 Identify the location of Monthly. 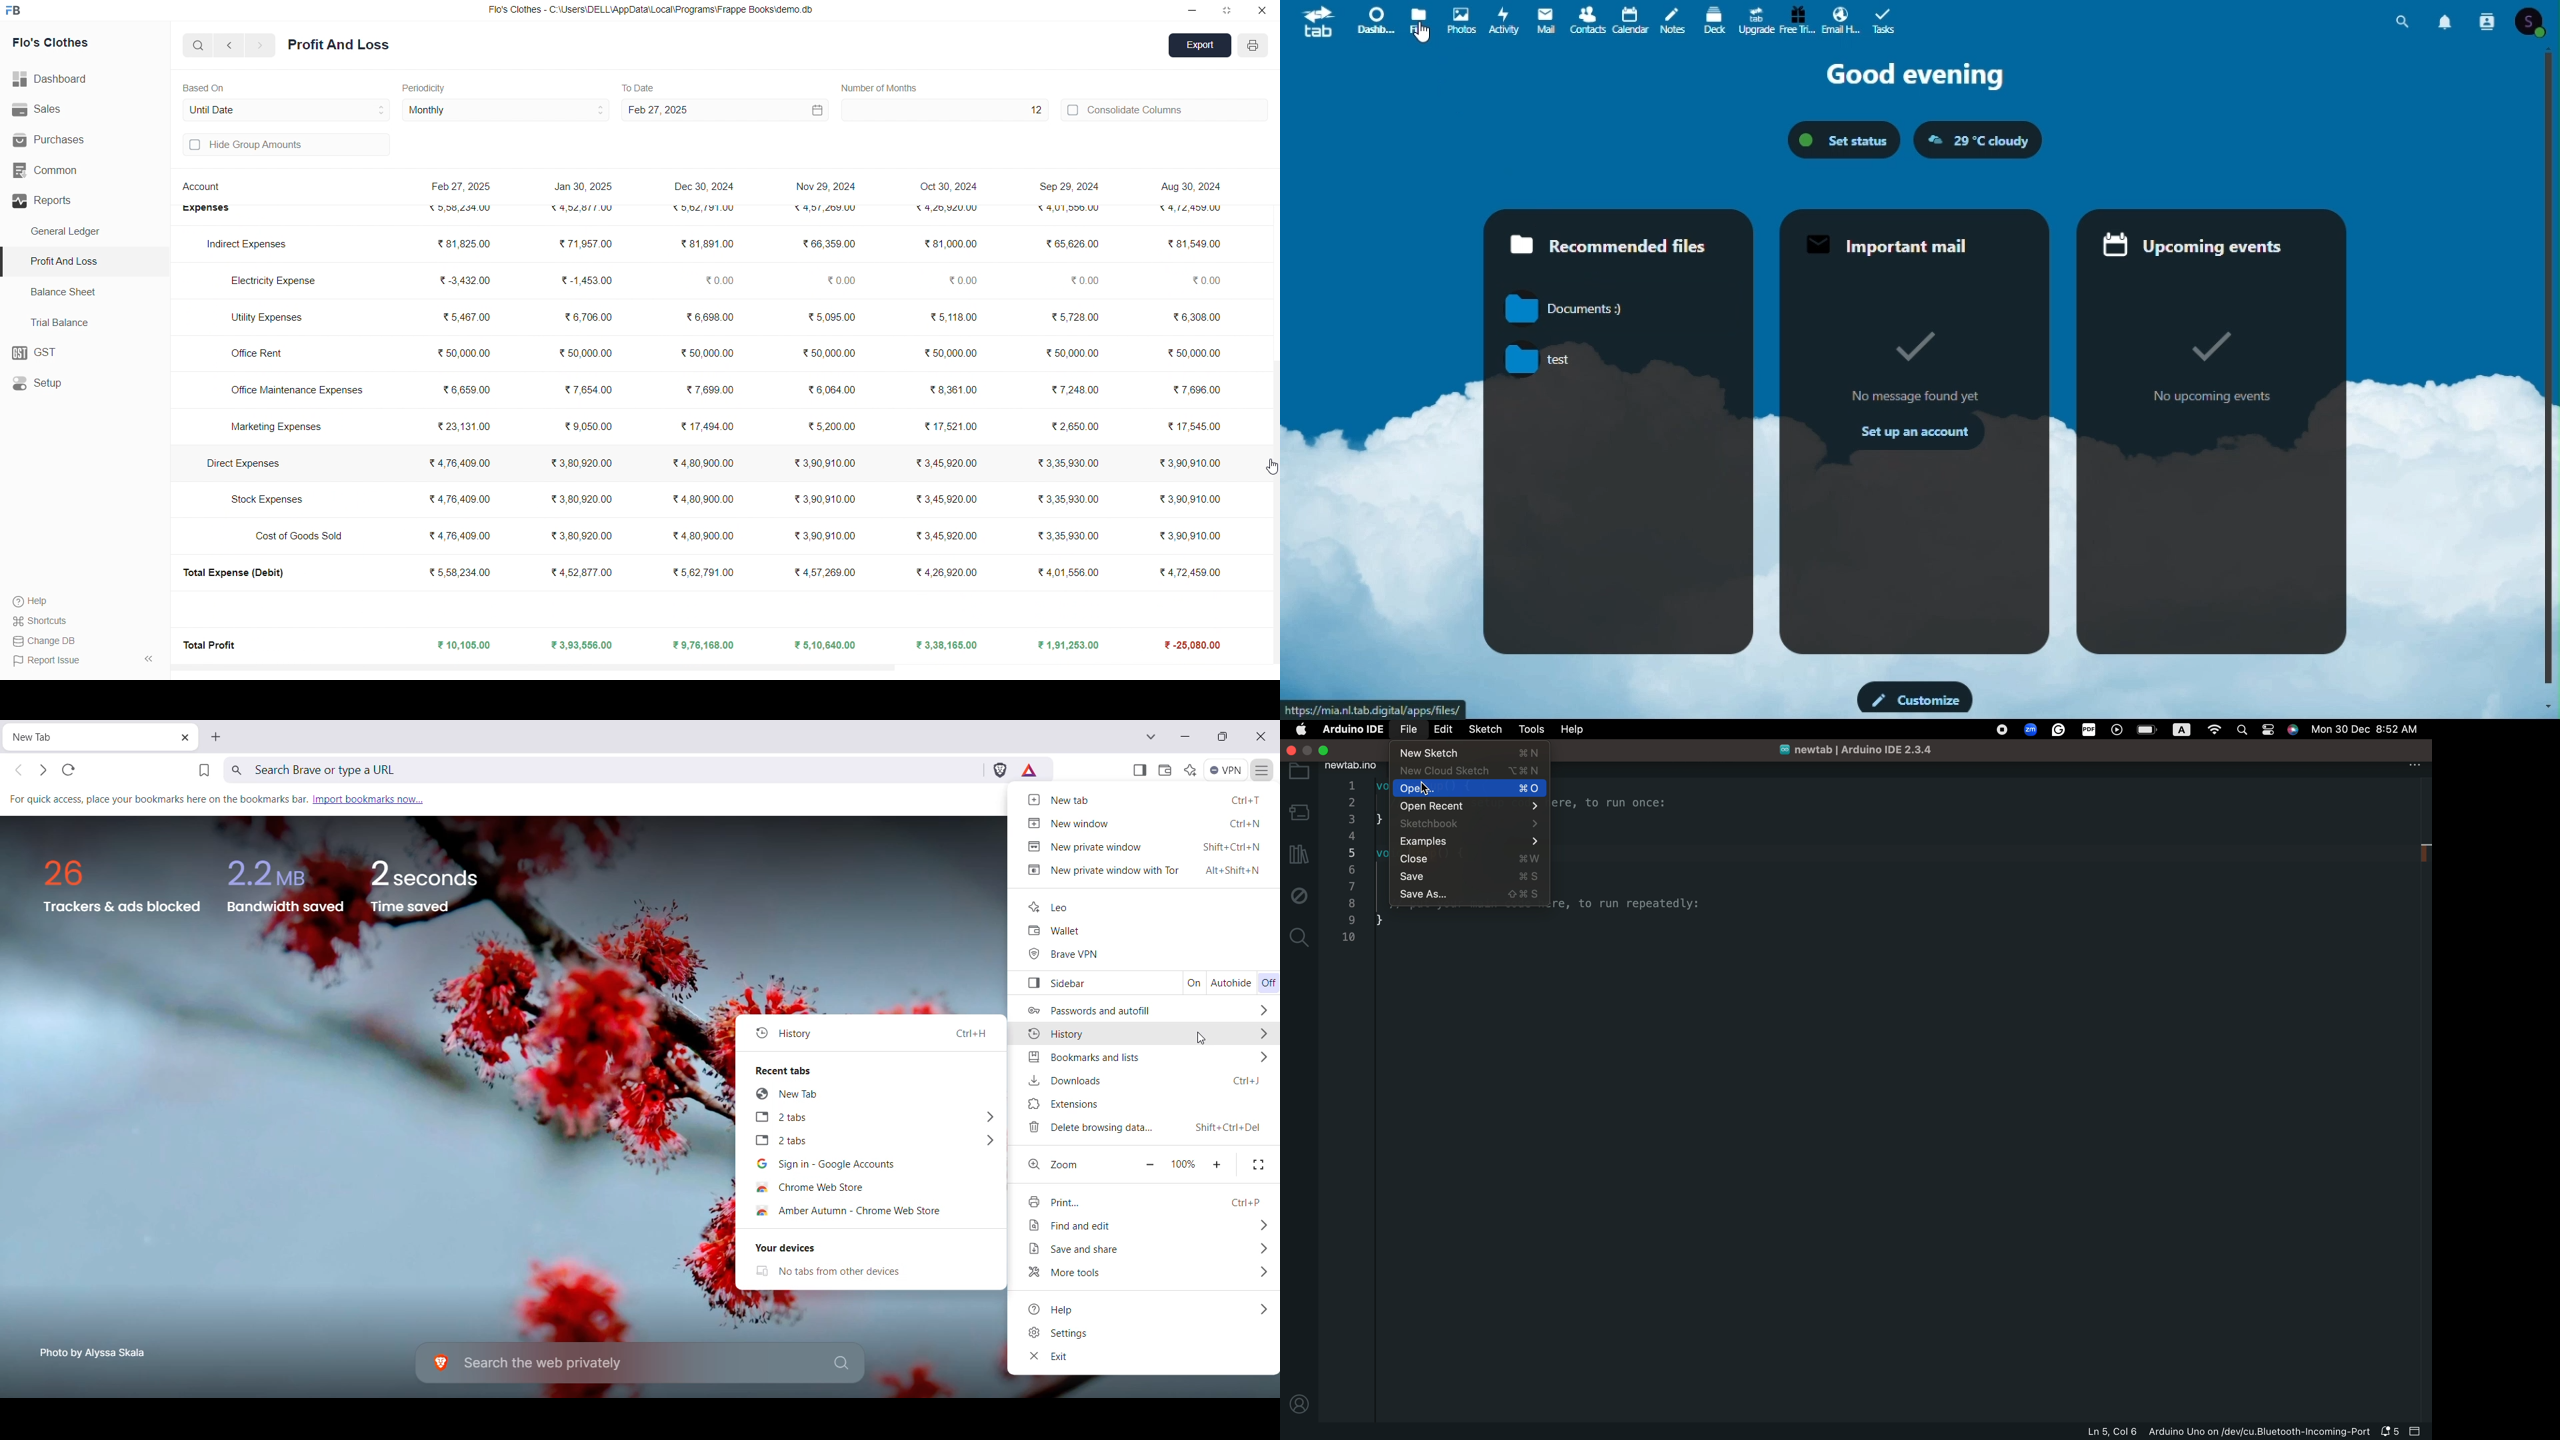
(507, 111).